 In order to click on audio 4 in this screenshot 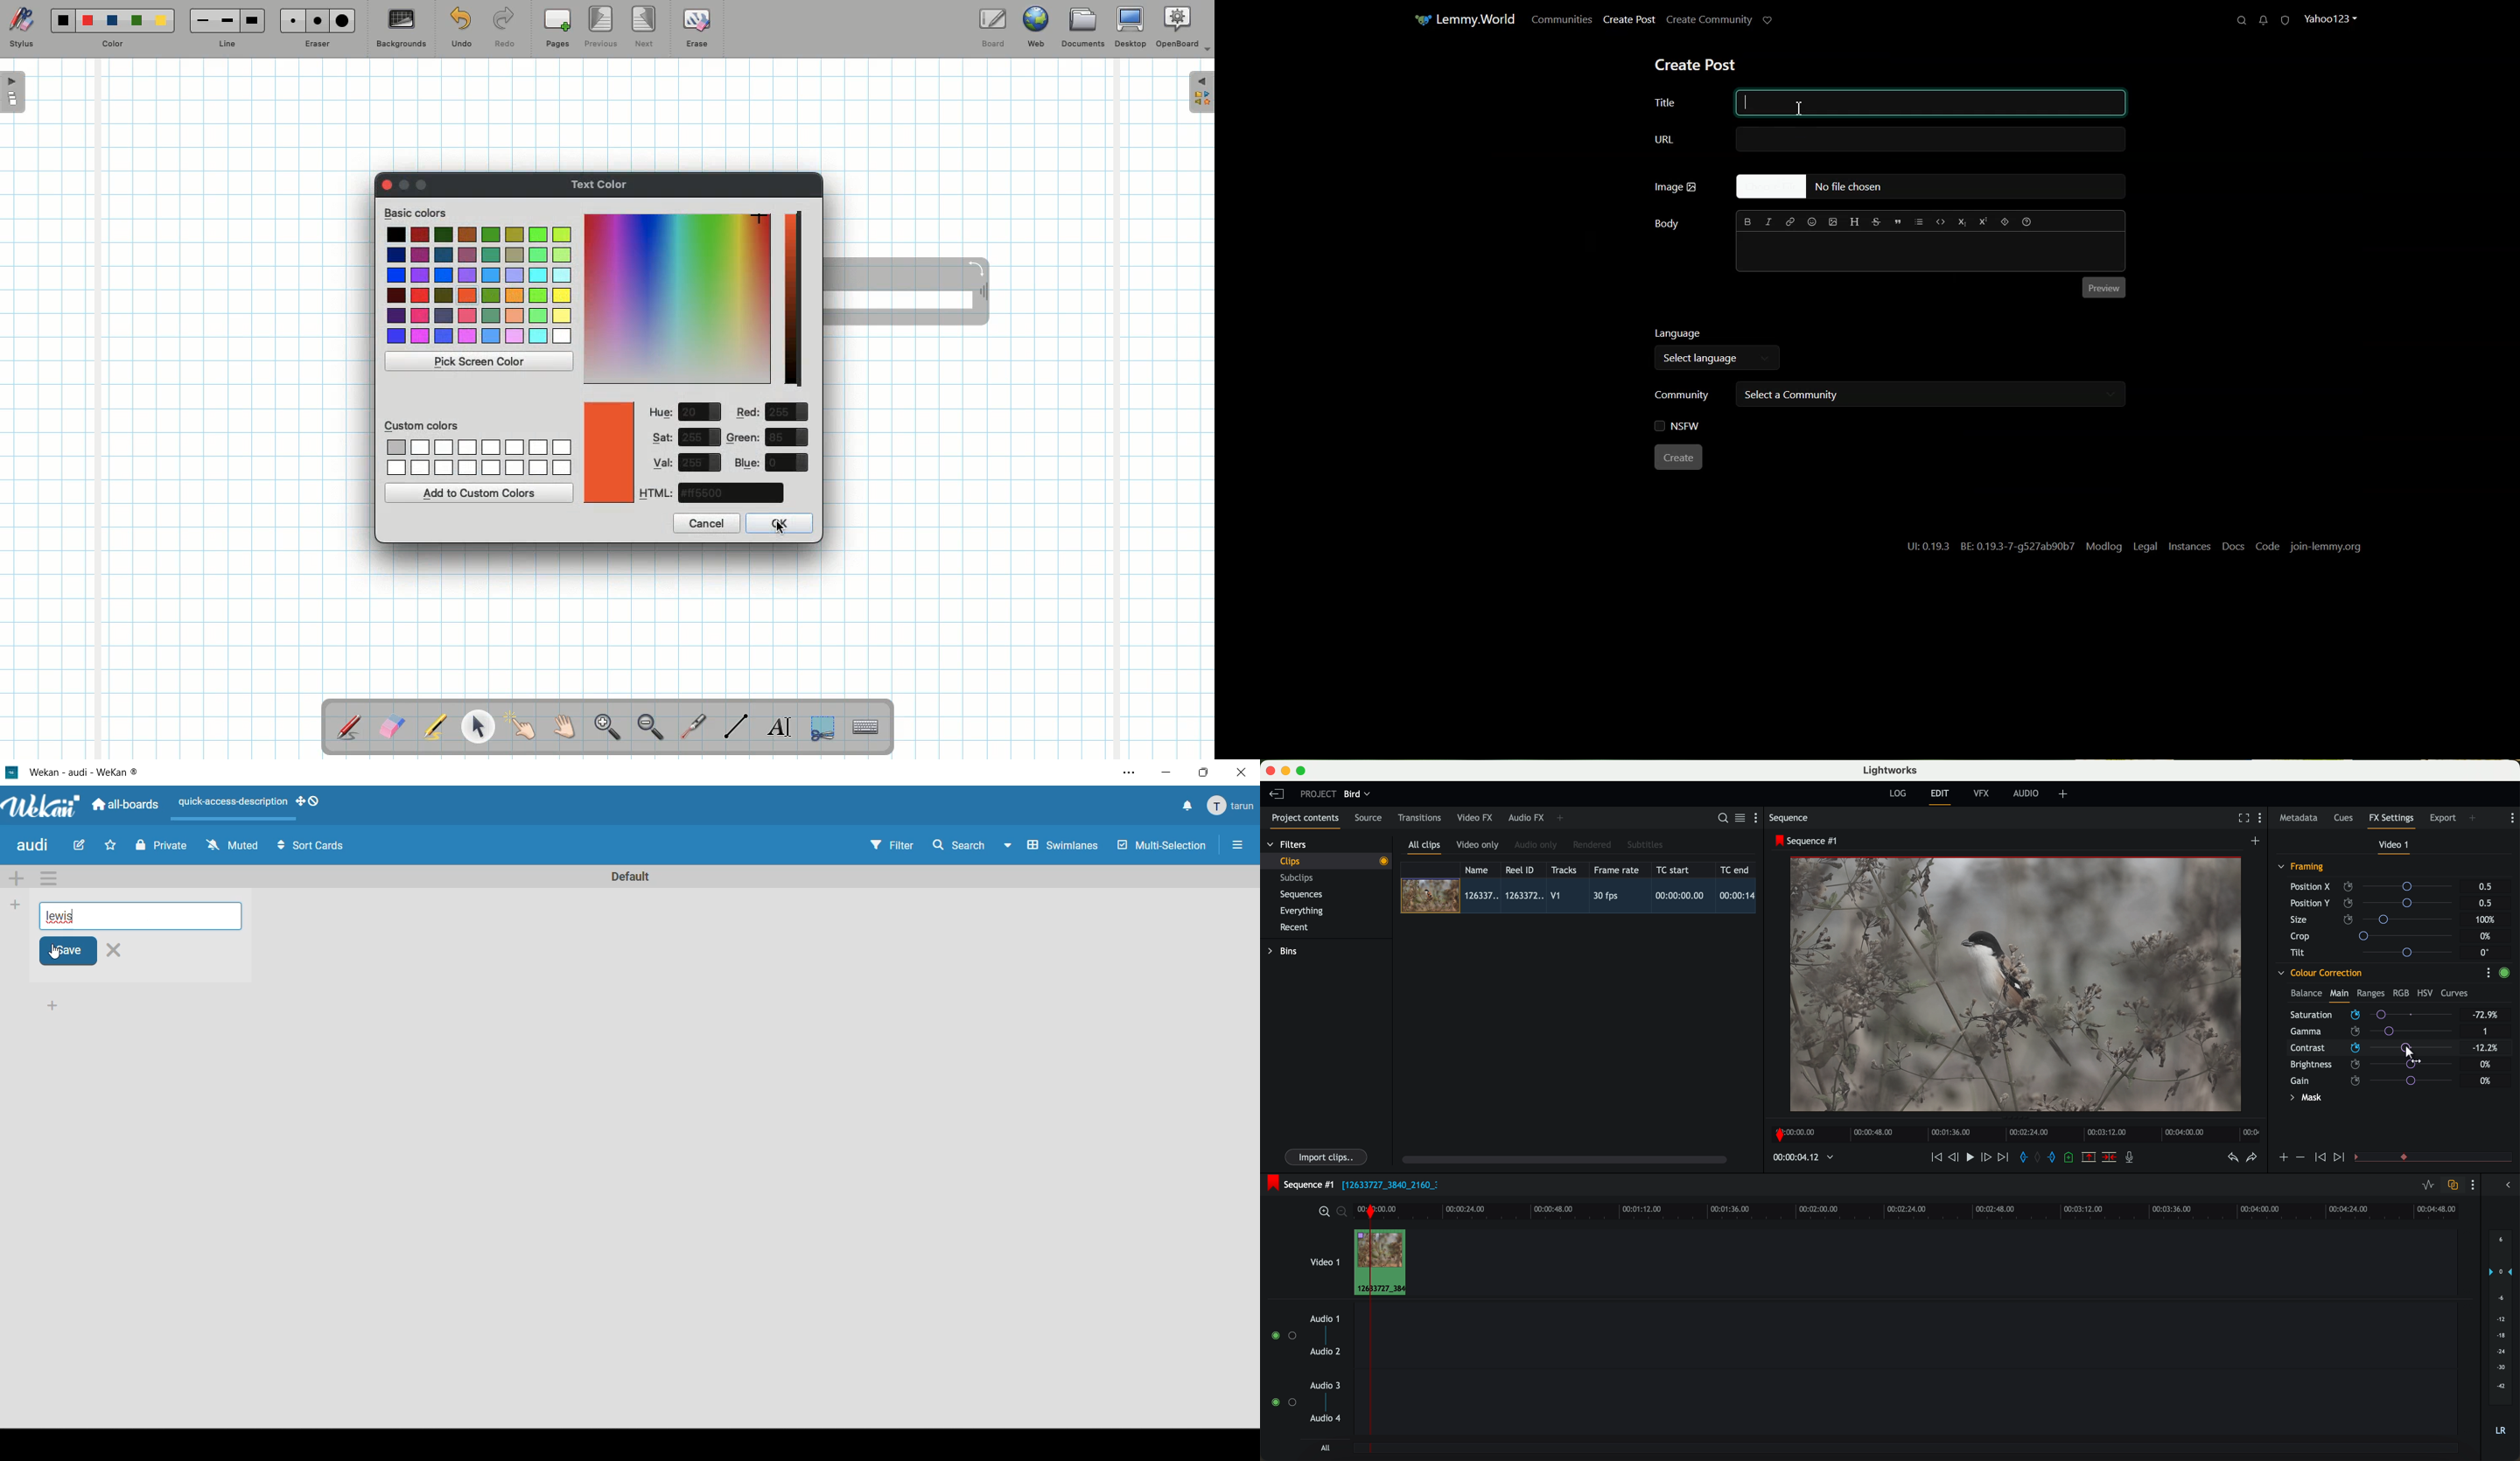, I will do `click(1326, 1419)`.